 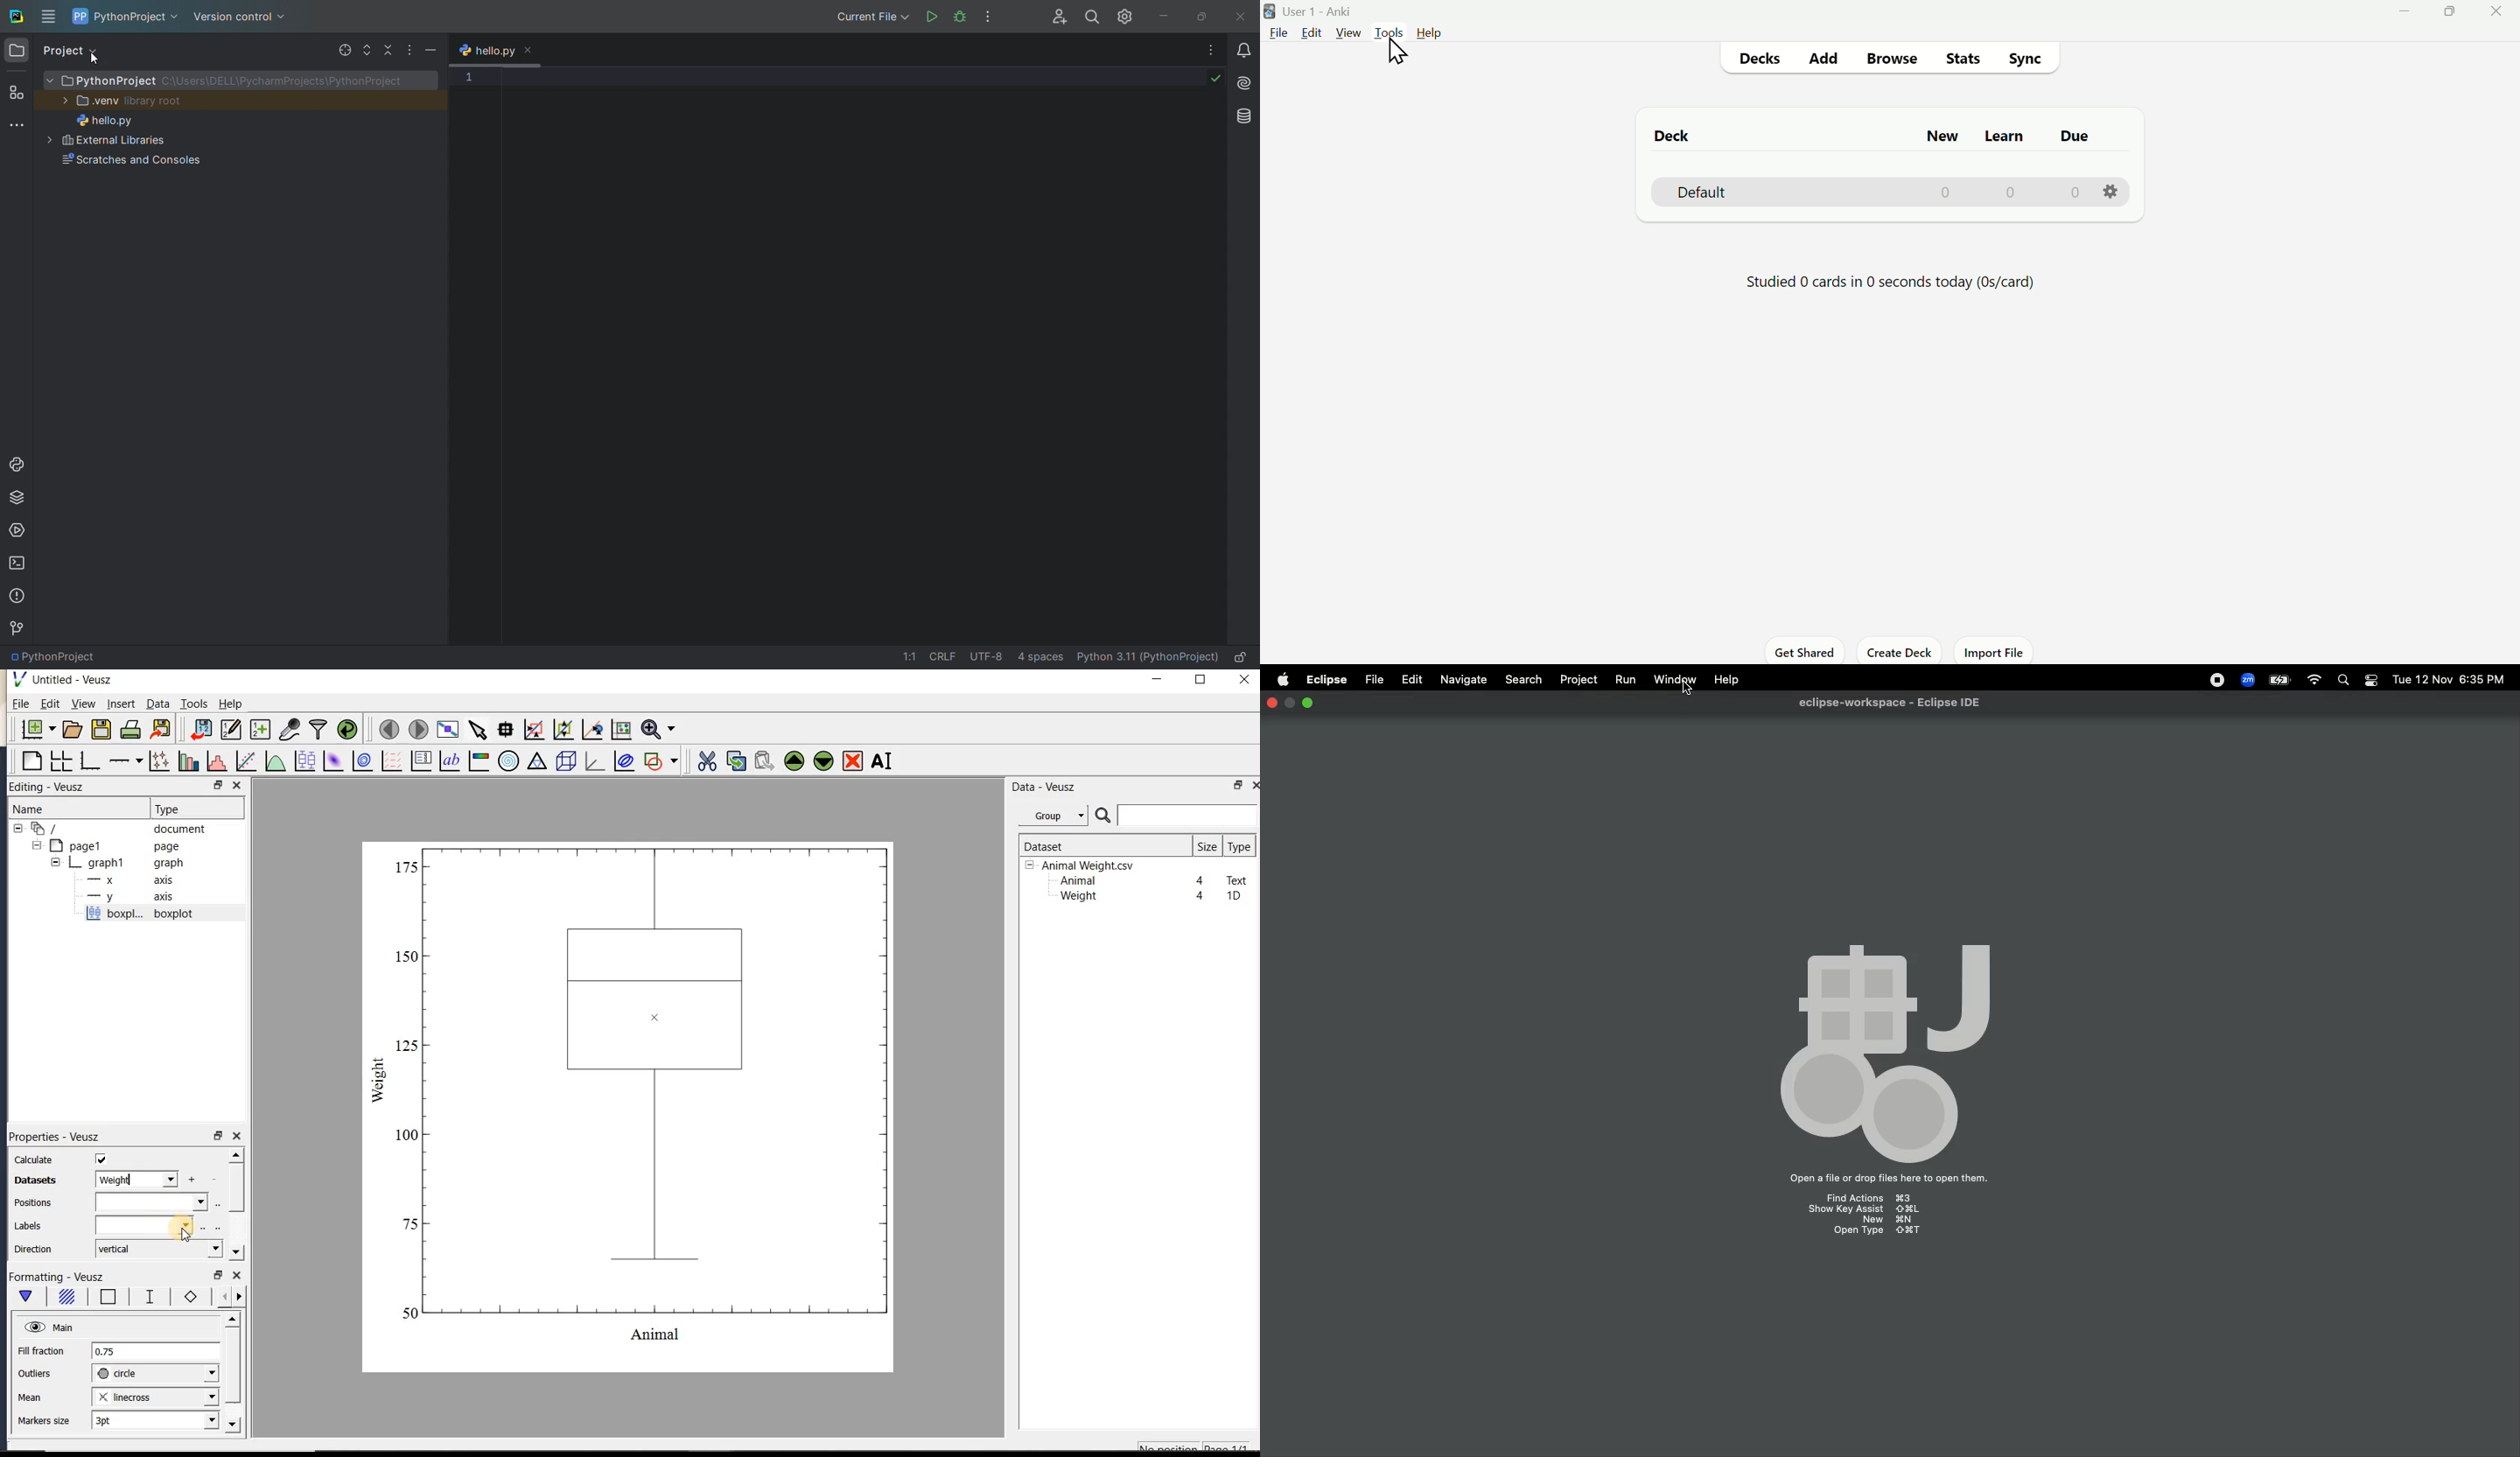 I want to click on terminal, so click(x=17, y=566).